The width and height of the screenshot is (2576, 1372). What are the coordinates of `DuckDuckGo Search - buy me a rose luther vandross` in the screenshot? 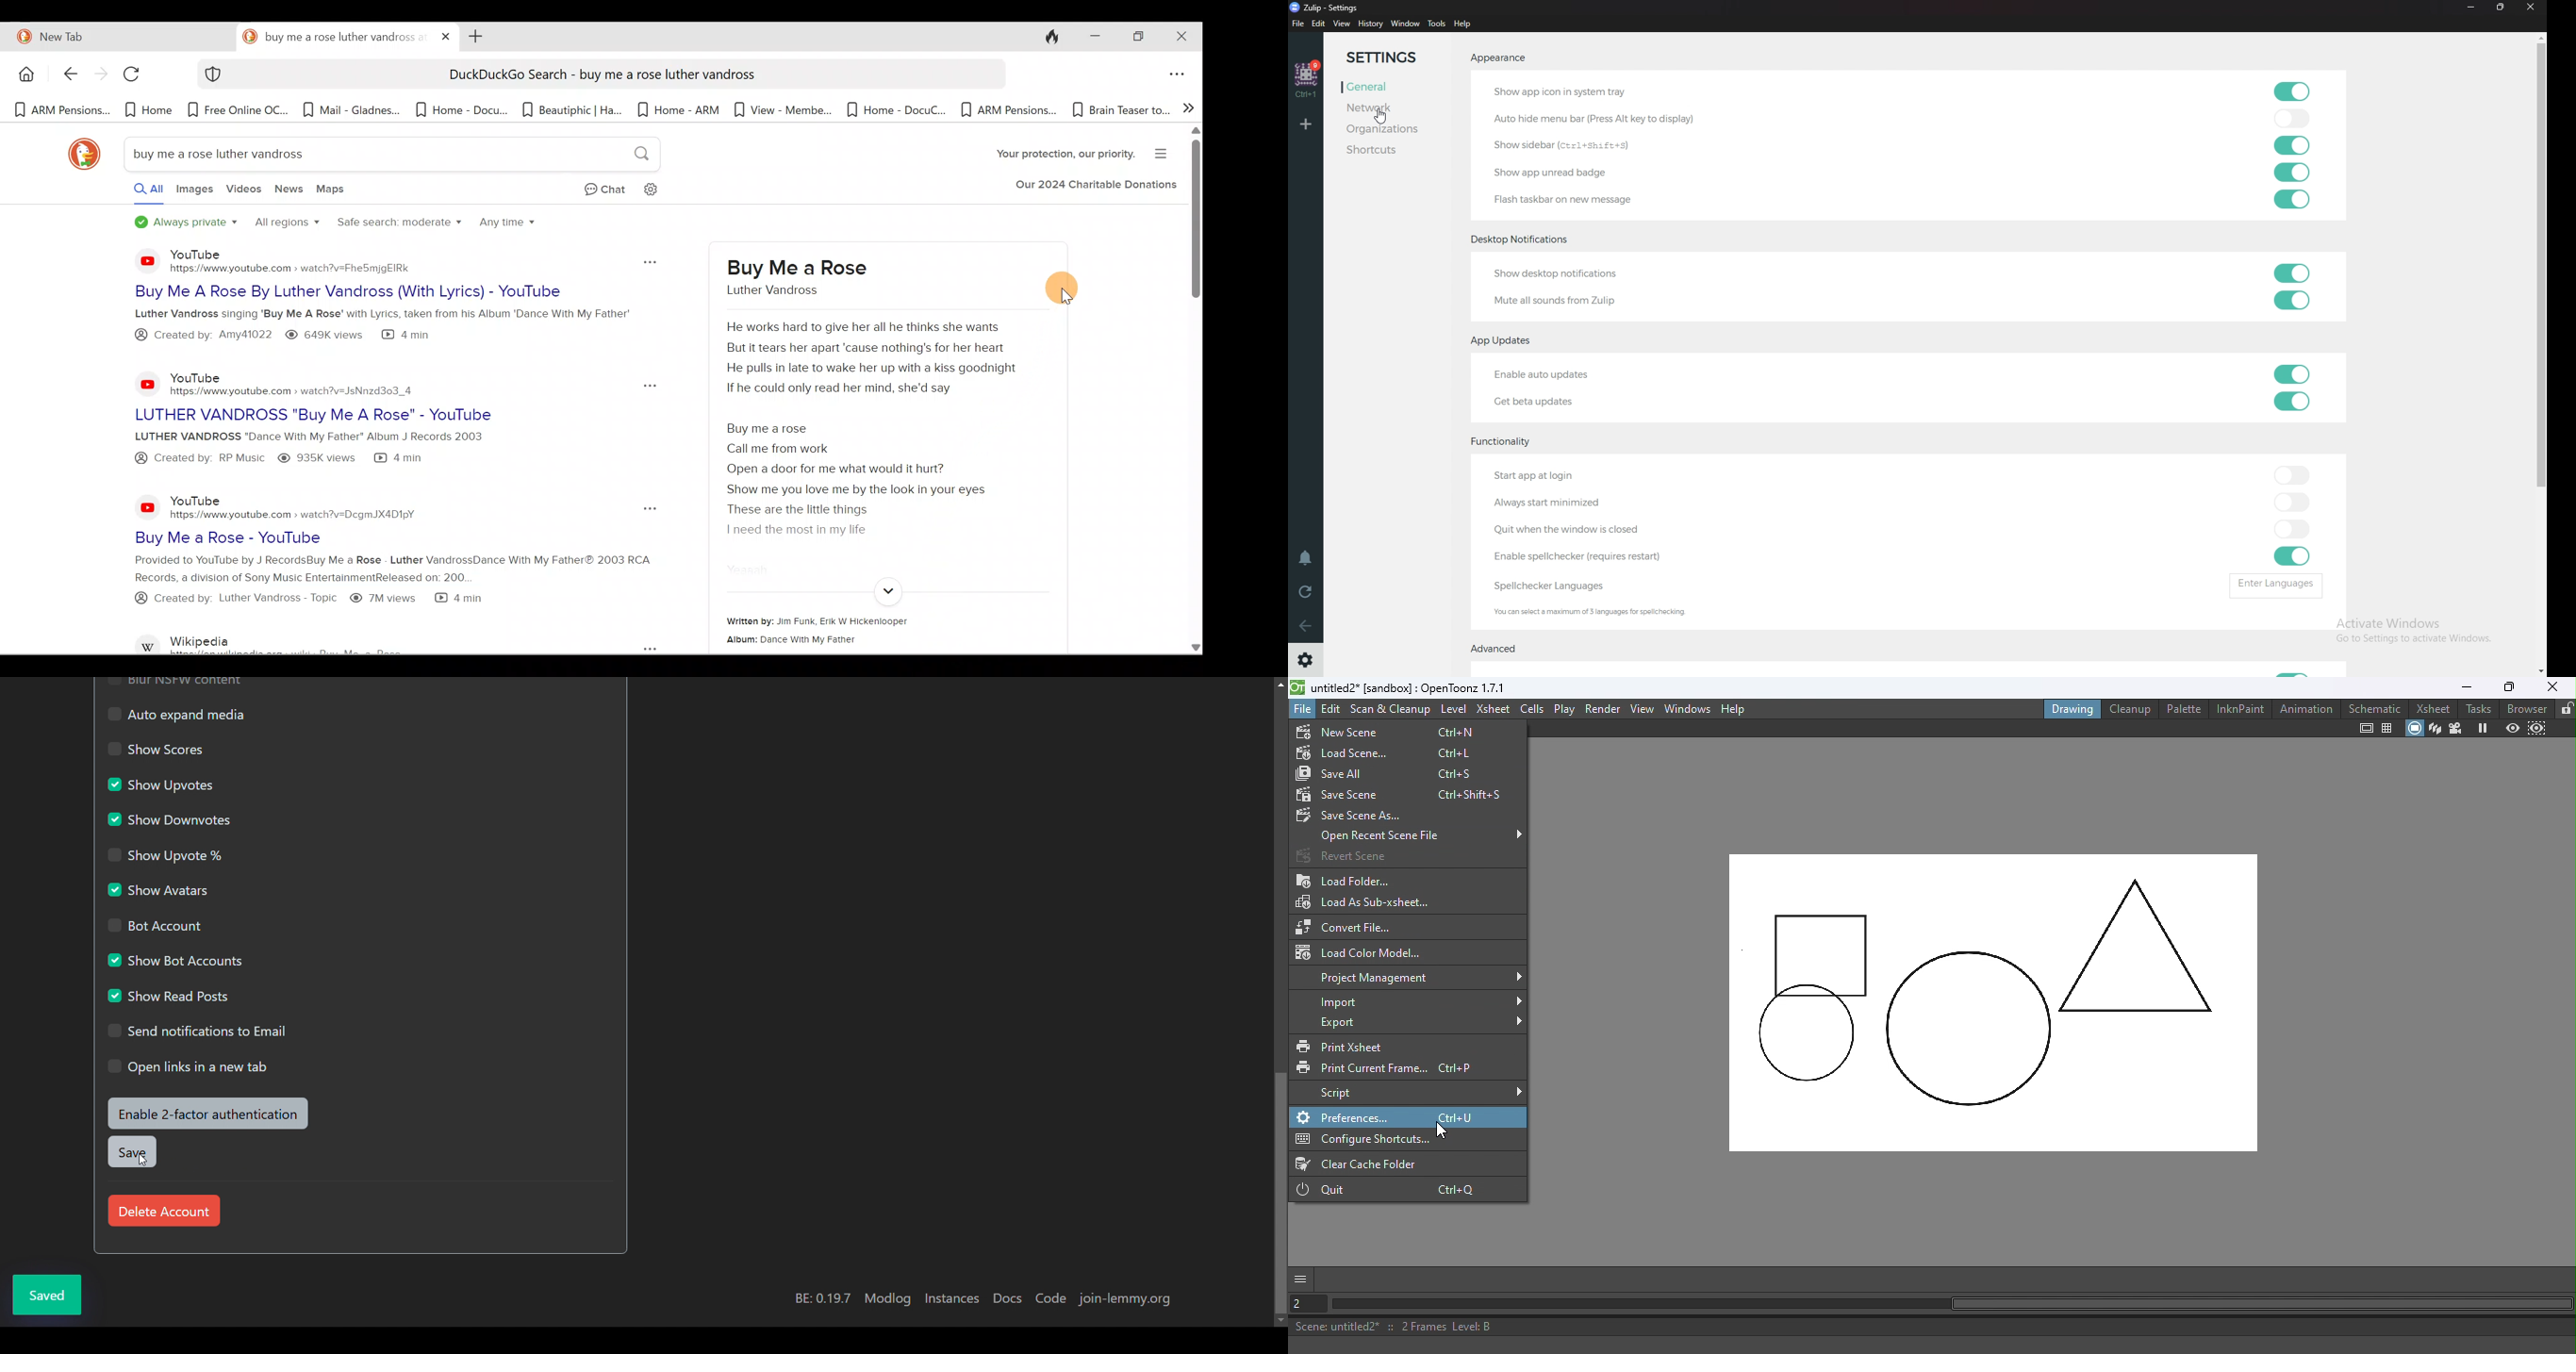 It's located at (601, 76).